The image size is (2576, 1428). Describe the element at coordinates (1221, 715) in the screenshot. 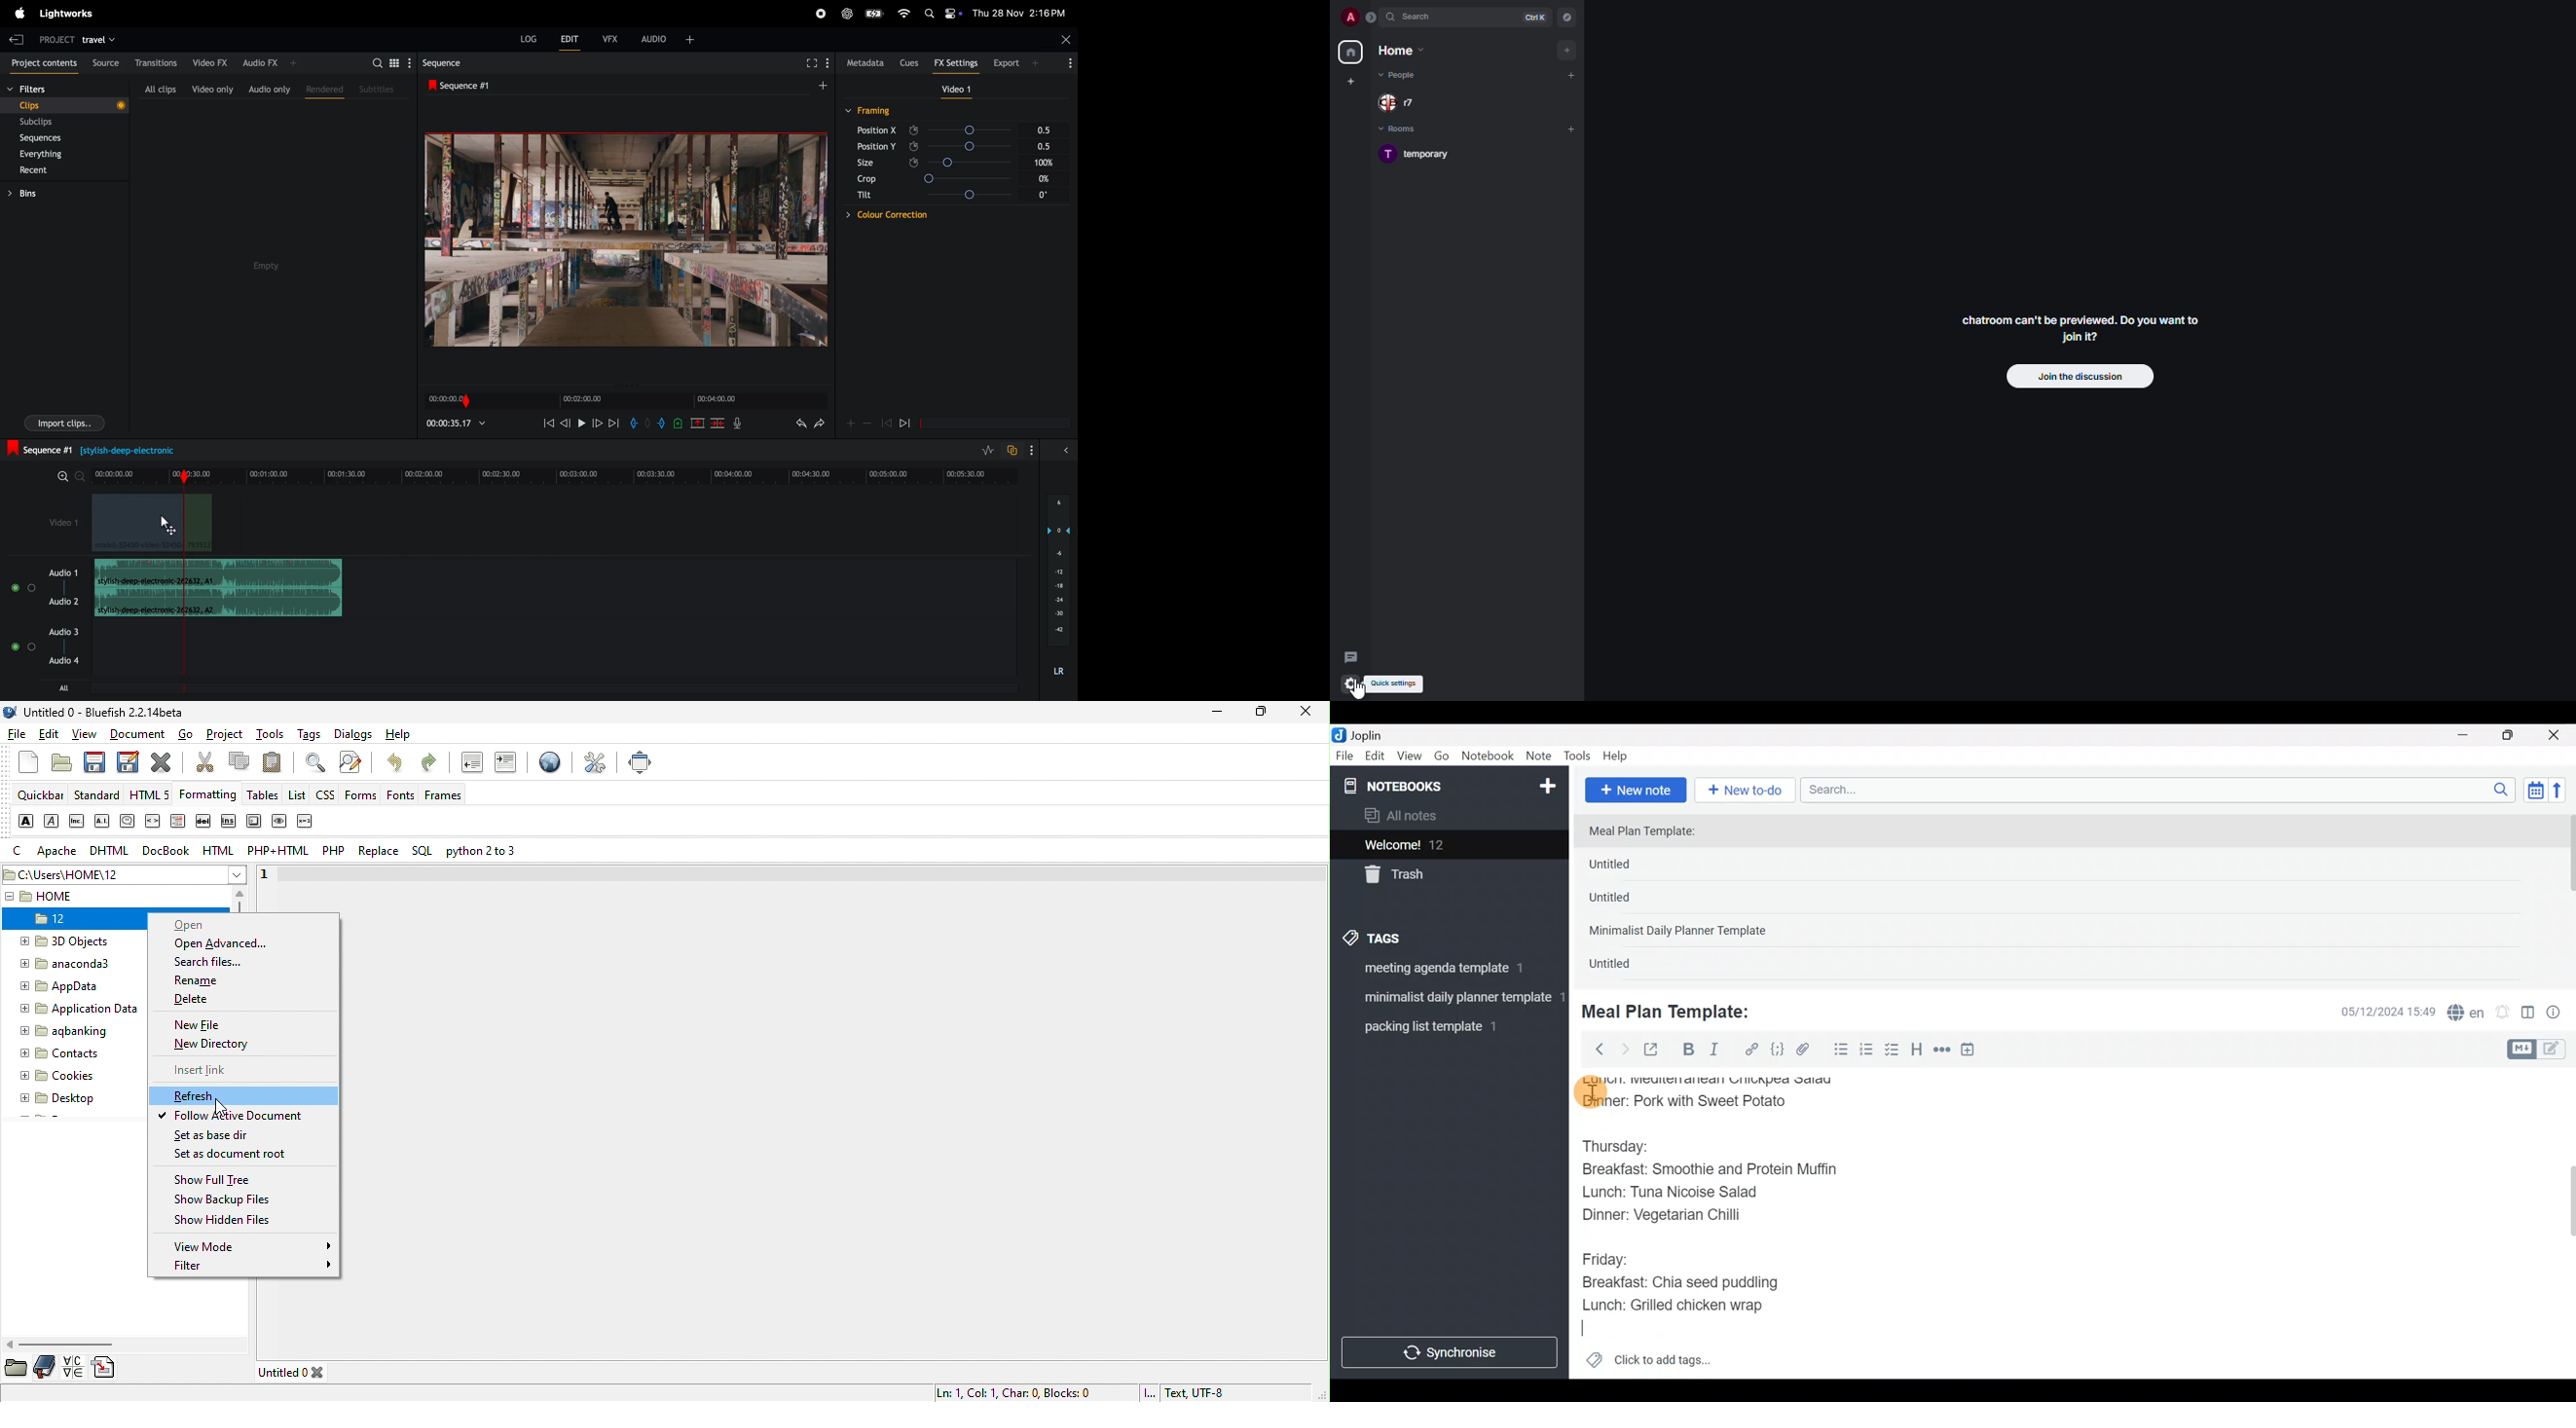

I see `minimize` at that location.